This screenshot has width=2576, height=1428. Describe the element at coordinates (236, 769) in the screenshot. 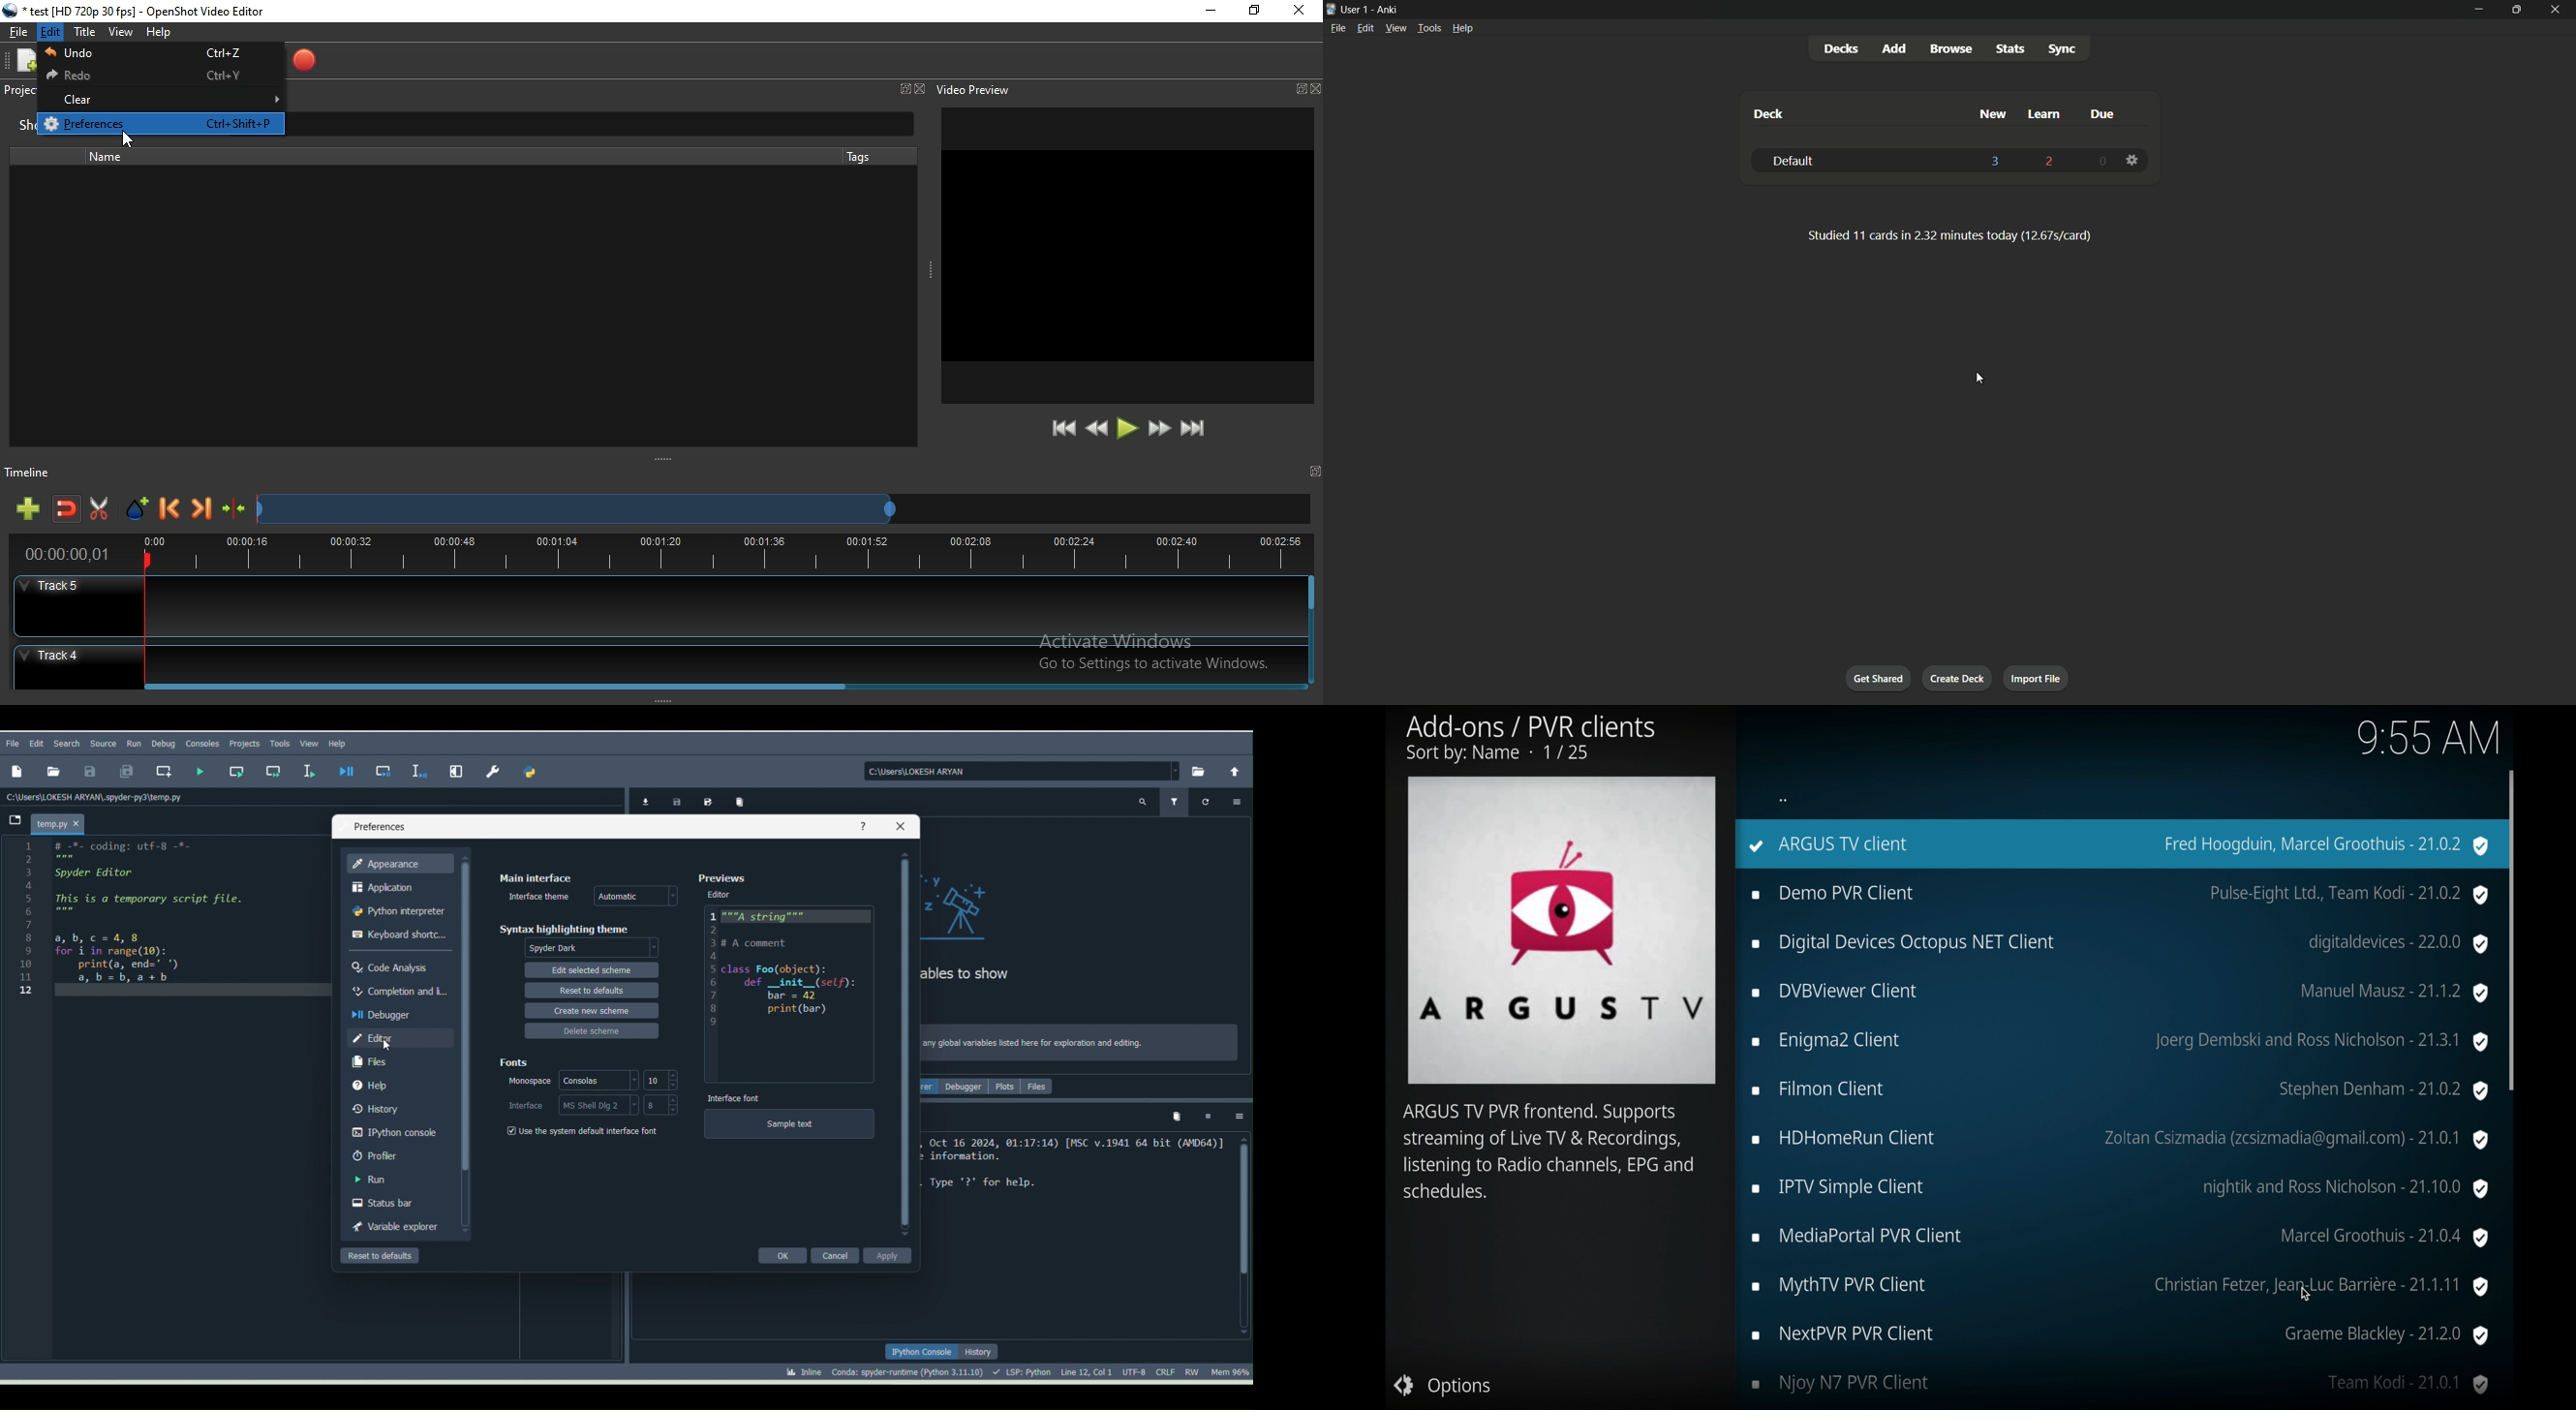

I see `Run current cell( Ctrl + Return)` at that location.